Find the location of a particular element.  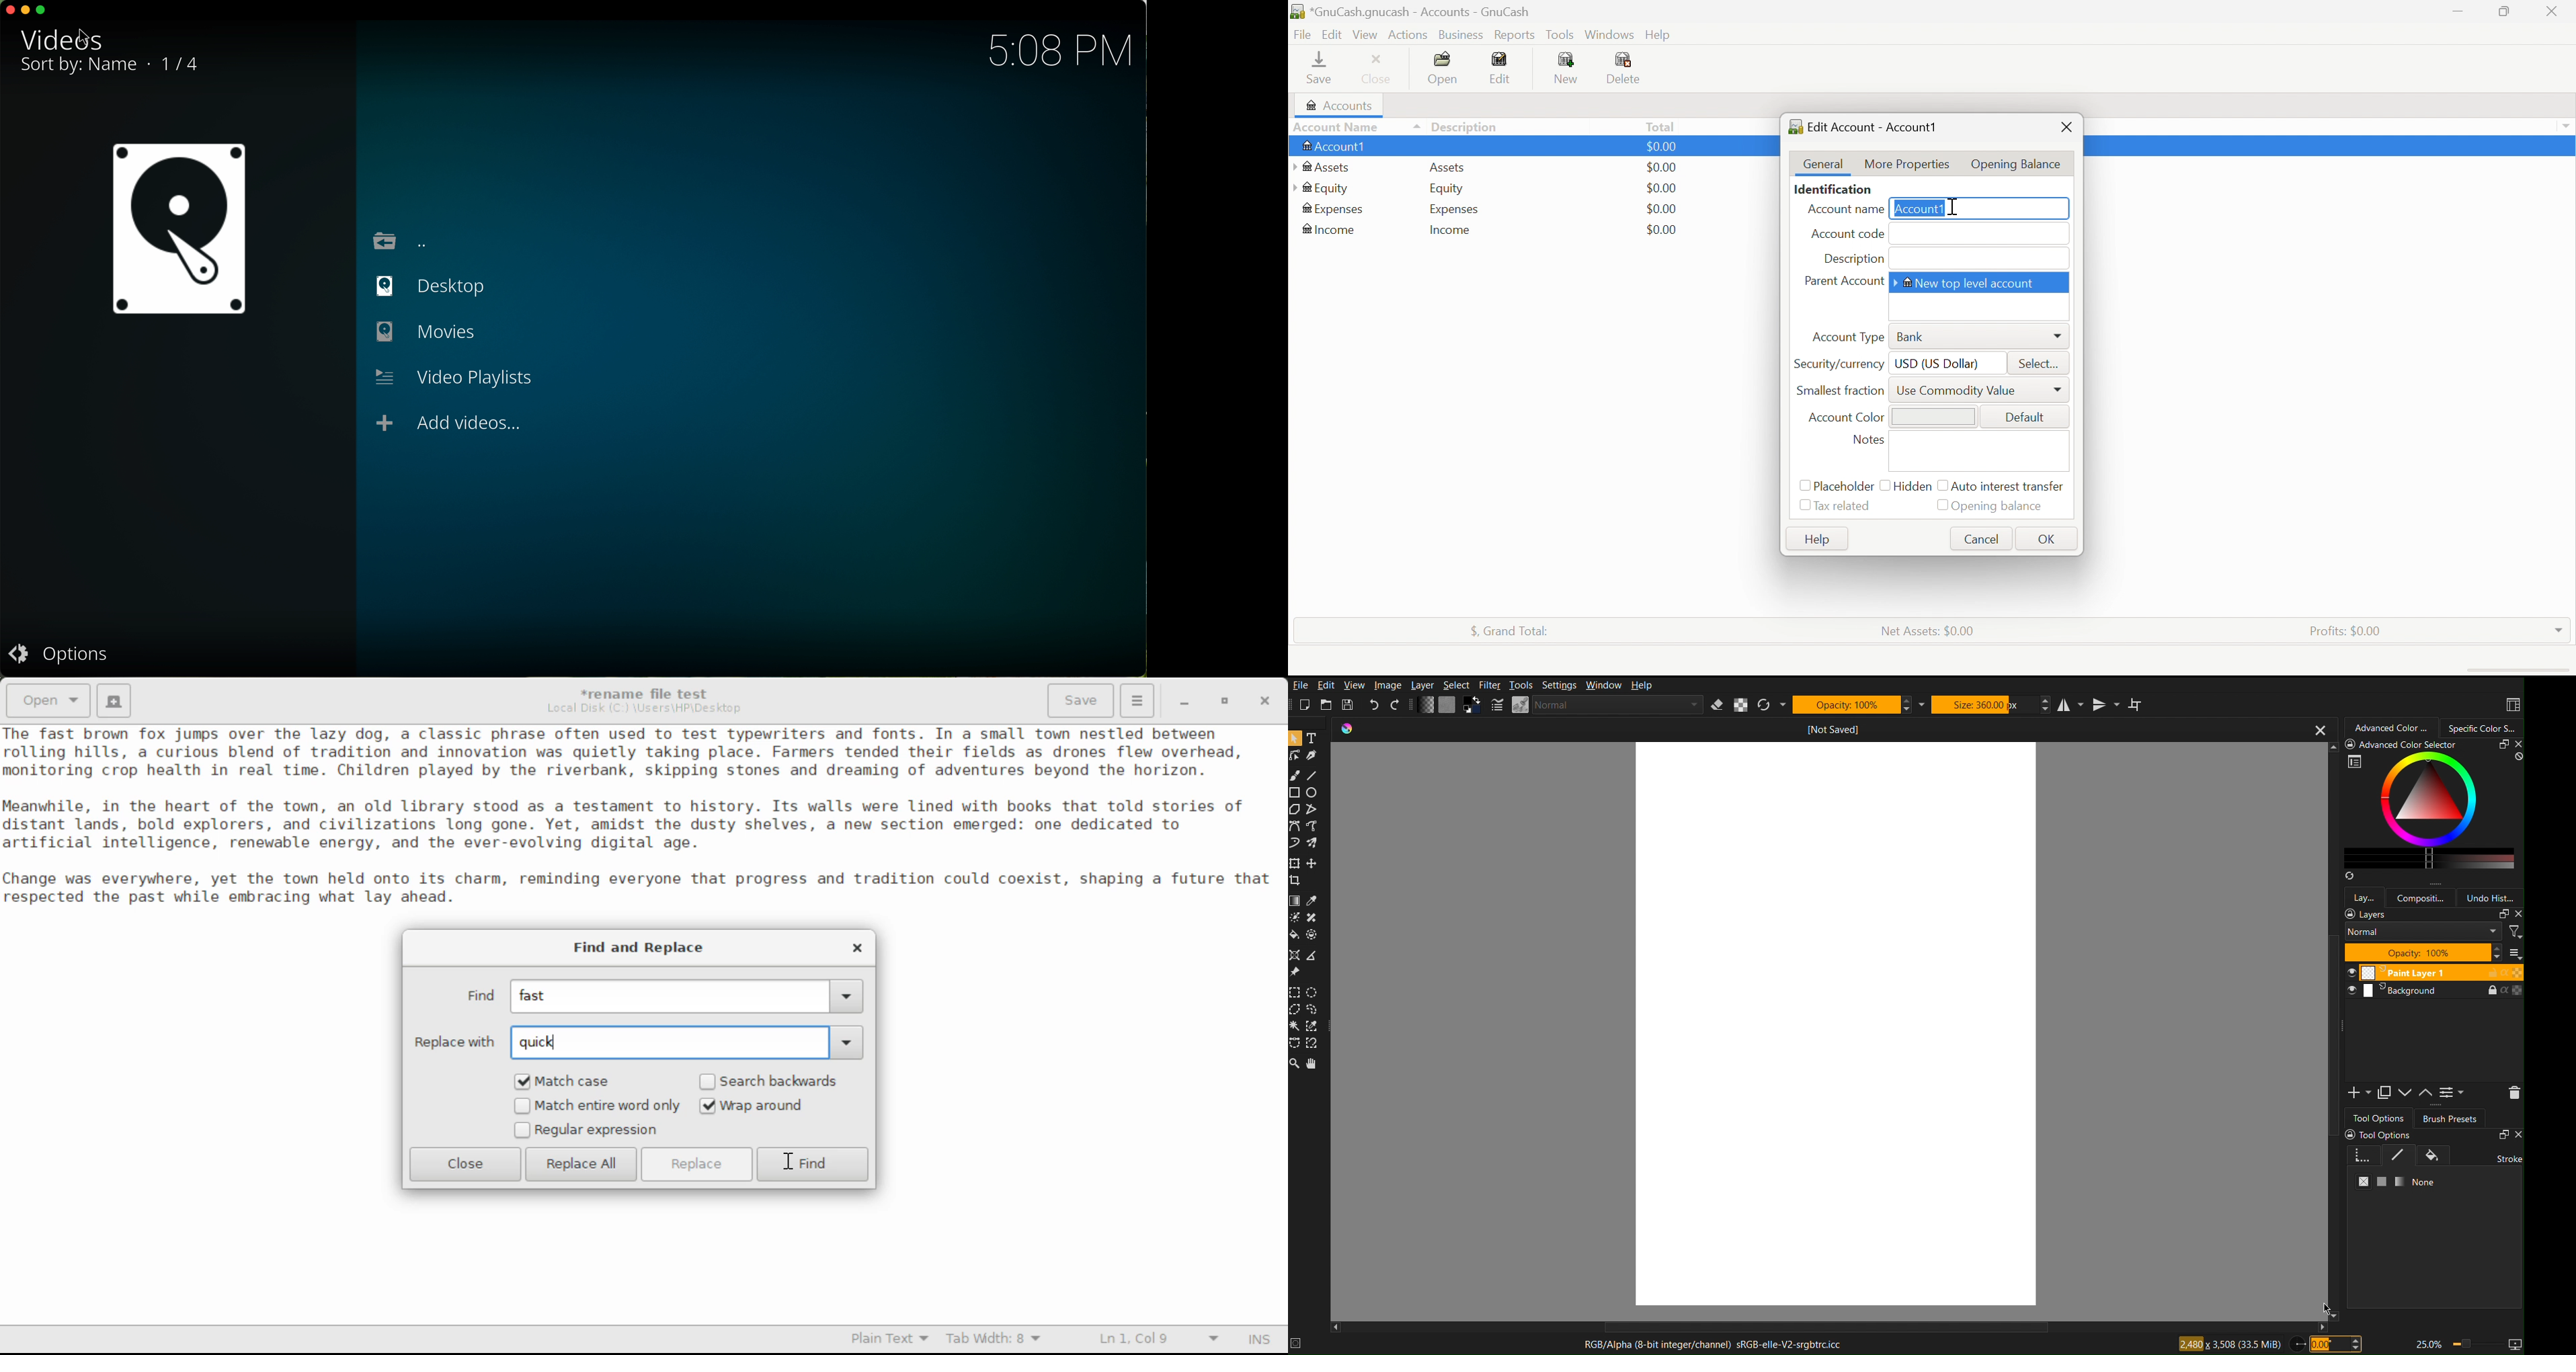

Account code is located at coordinates (1849, 234).